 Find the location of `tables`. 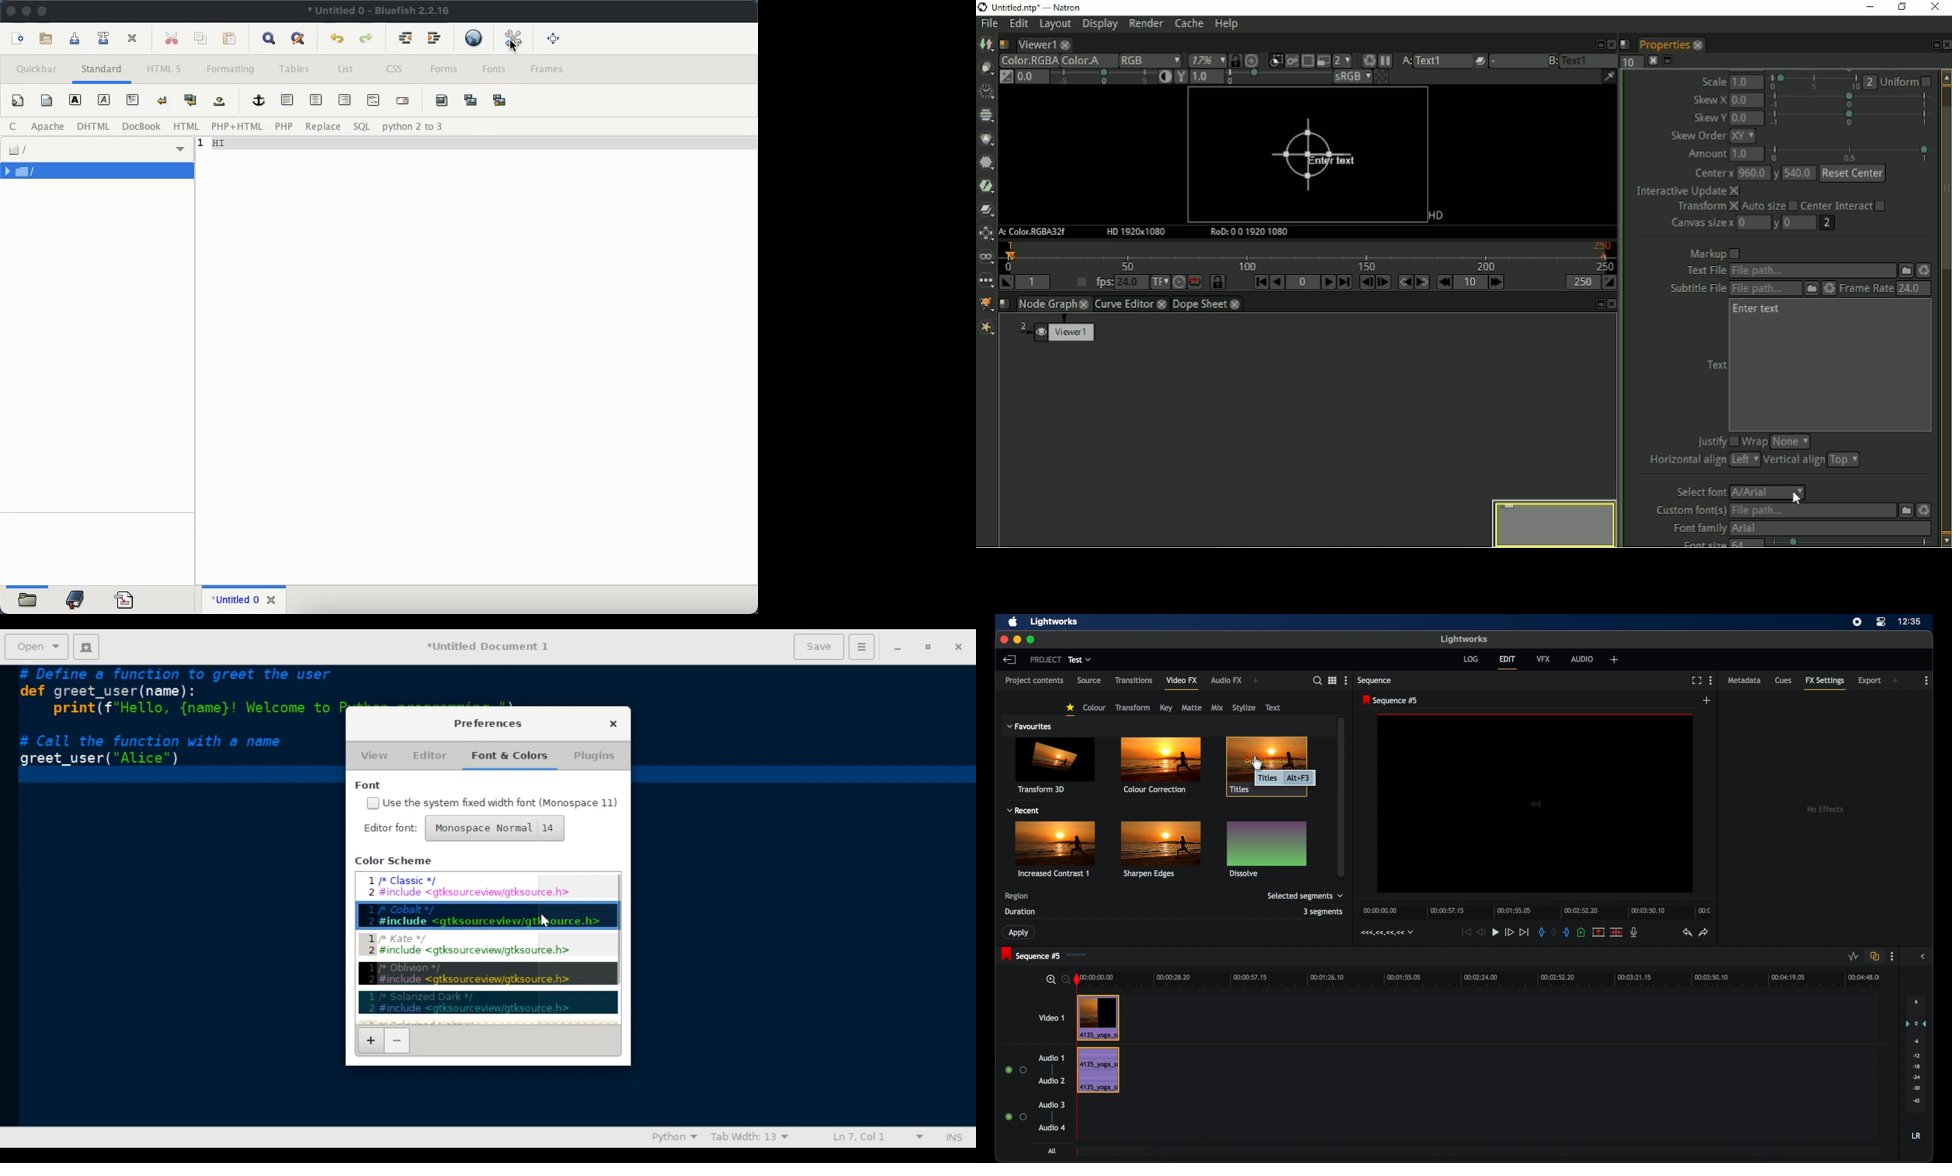

tables is located at coordinates (294, 69).